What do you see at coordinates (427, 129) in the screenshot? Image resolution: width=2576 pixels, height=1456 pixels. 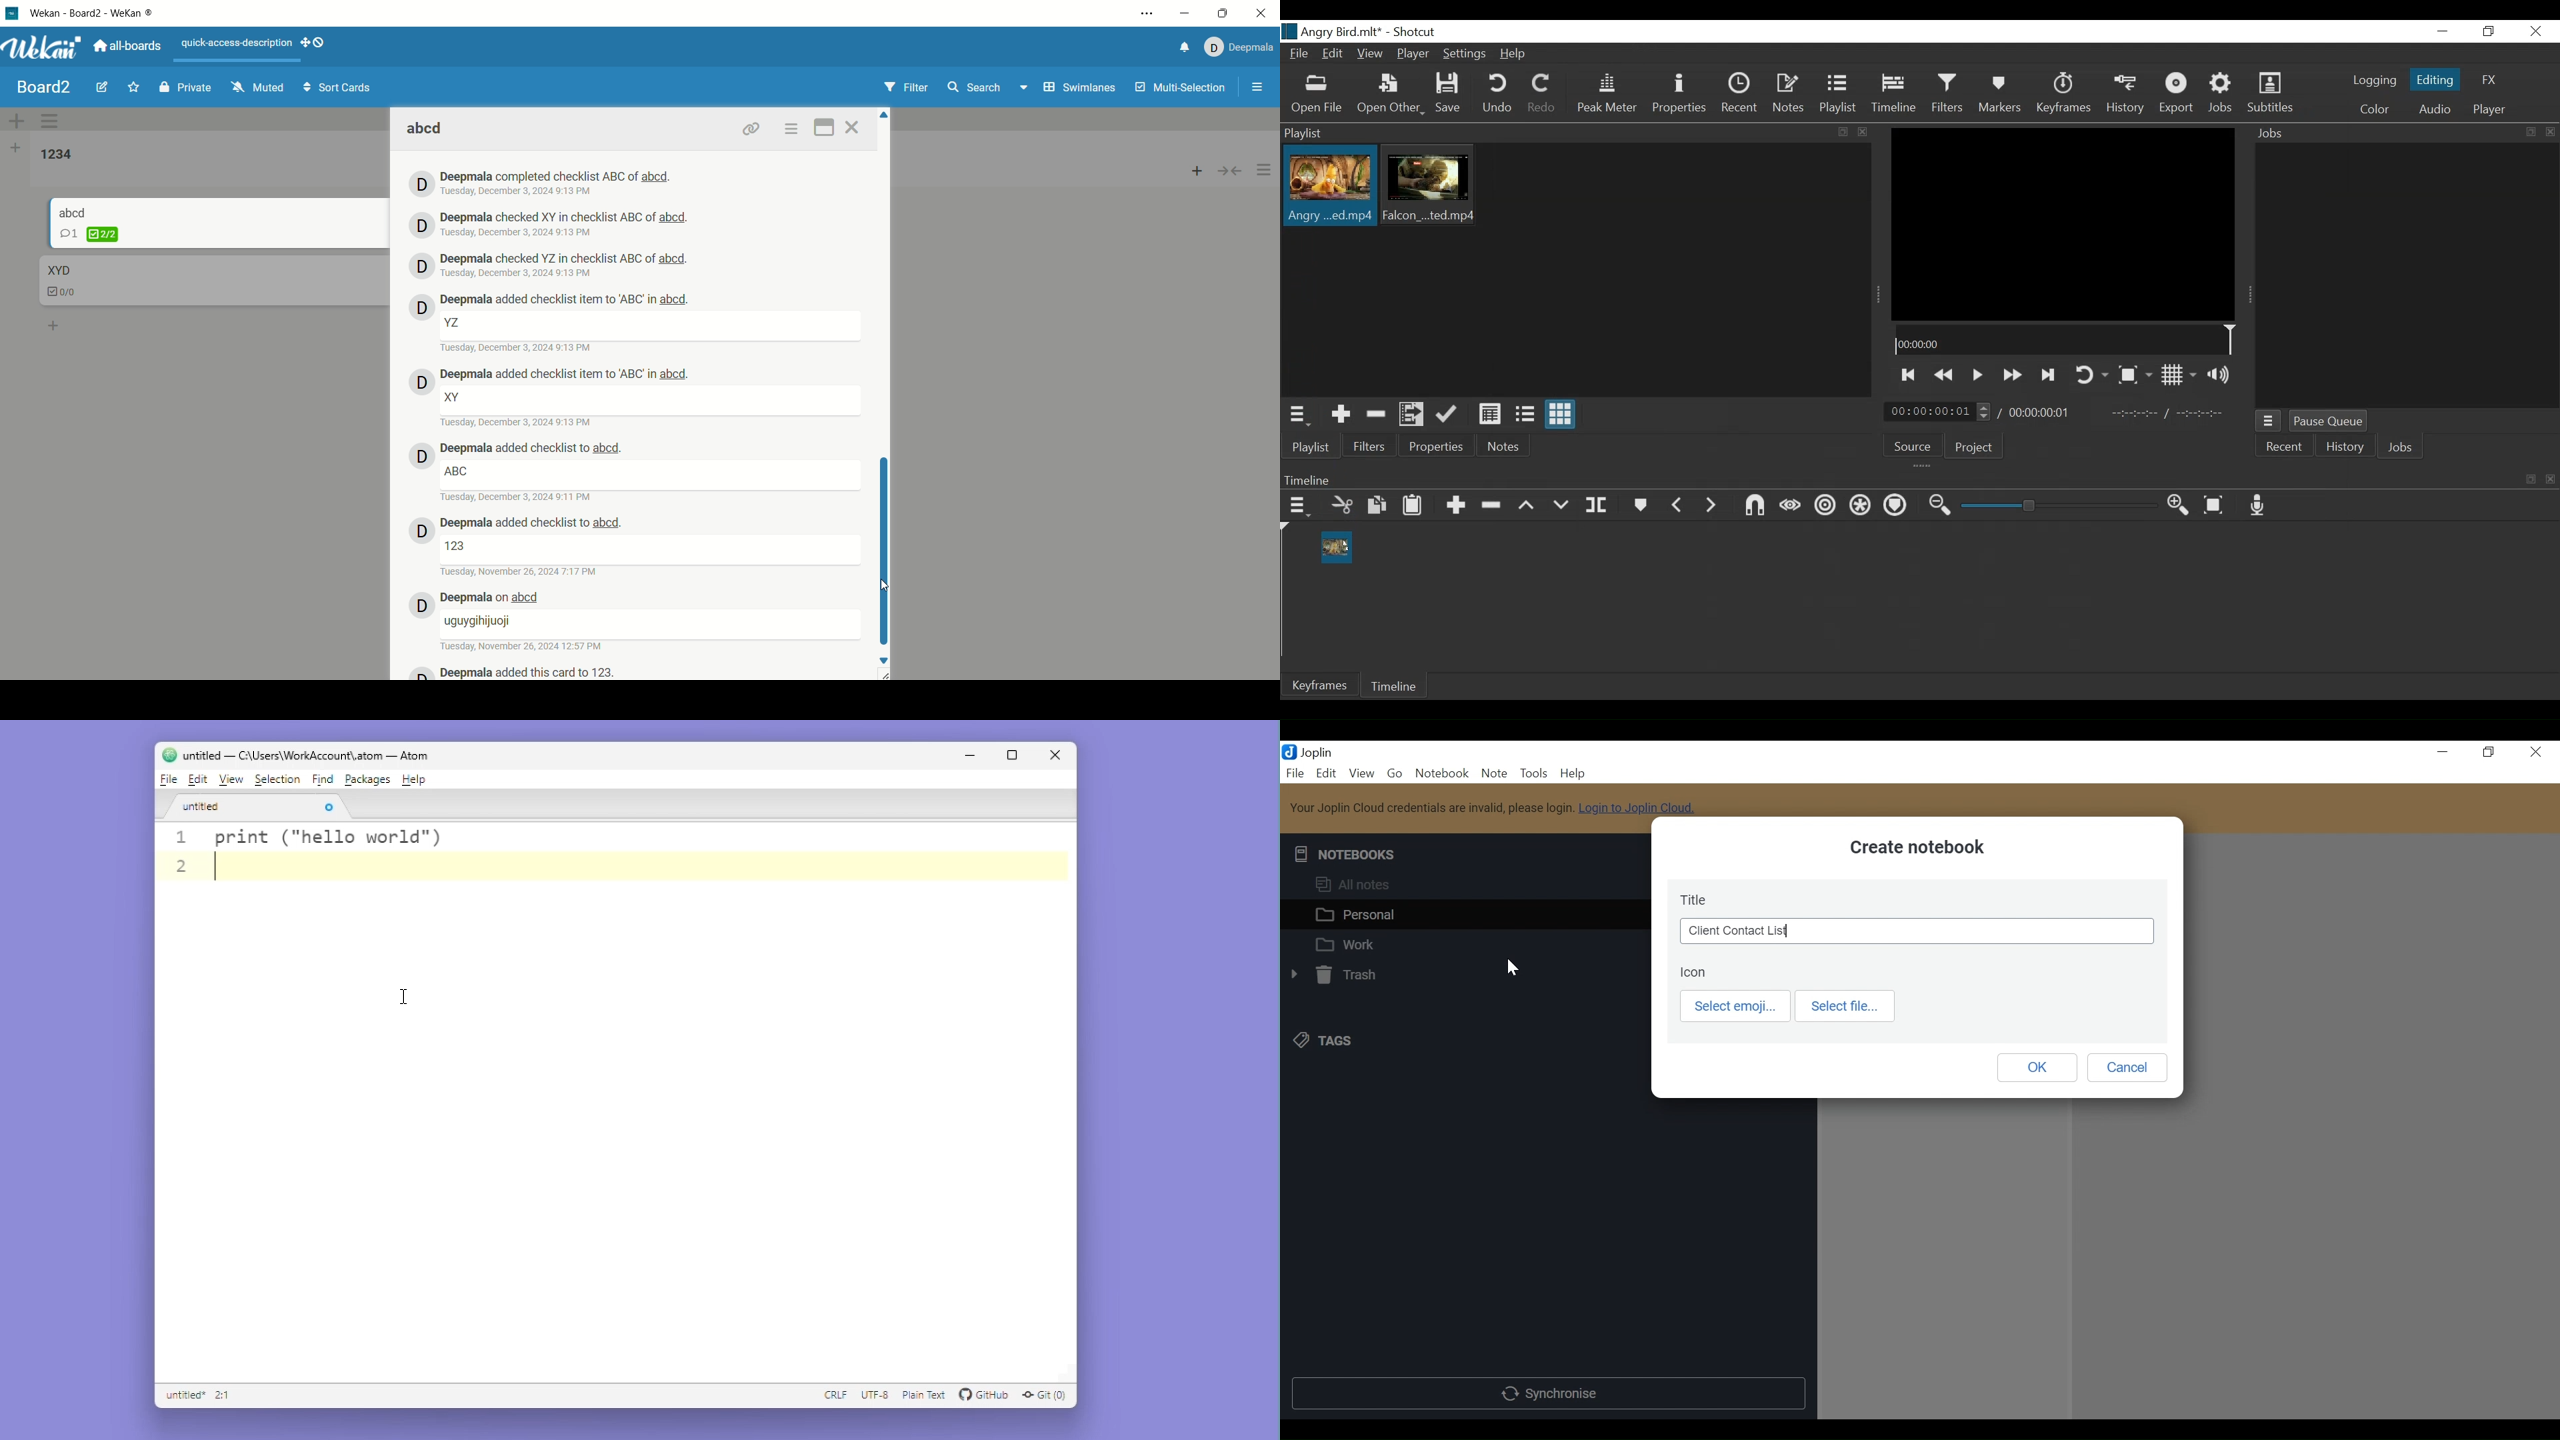 I see `card title` at bounding box center [427, 129].